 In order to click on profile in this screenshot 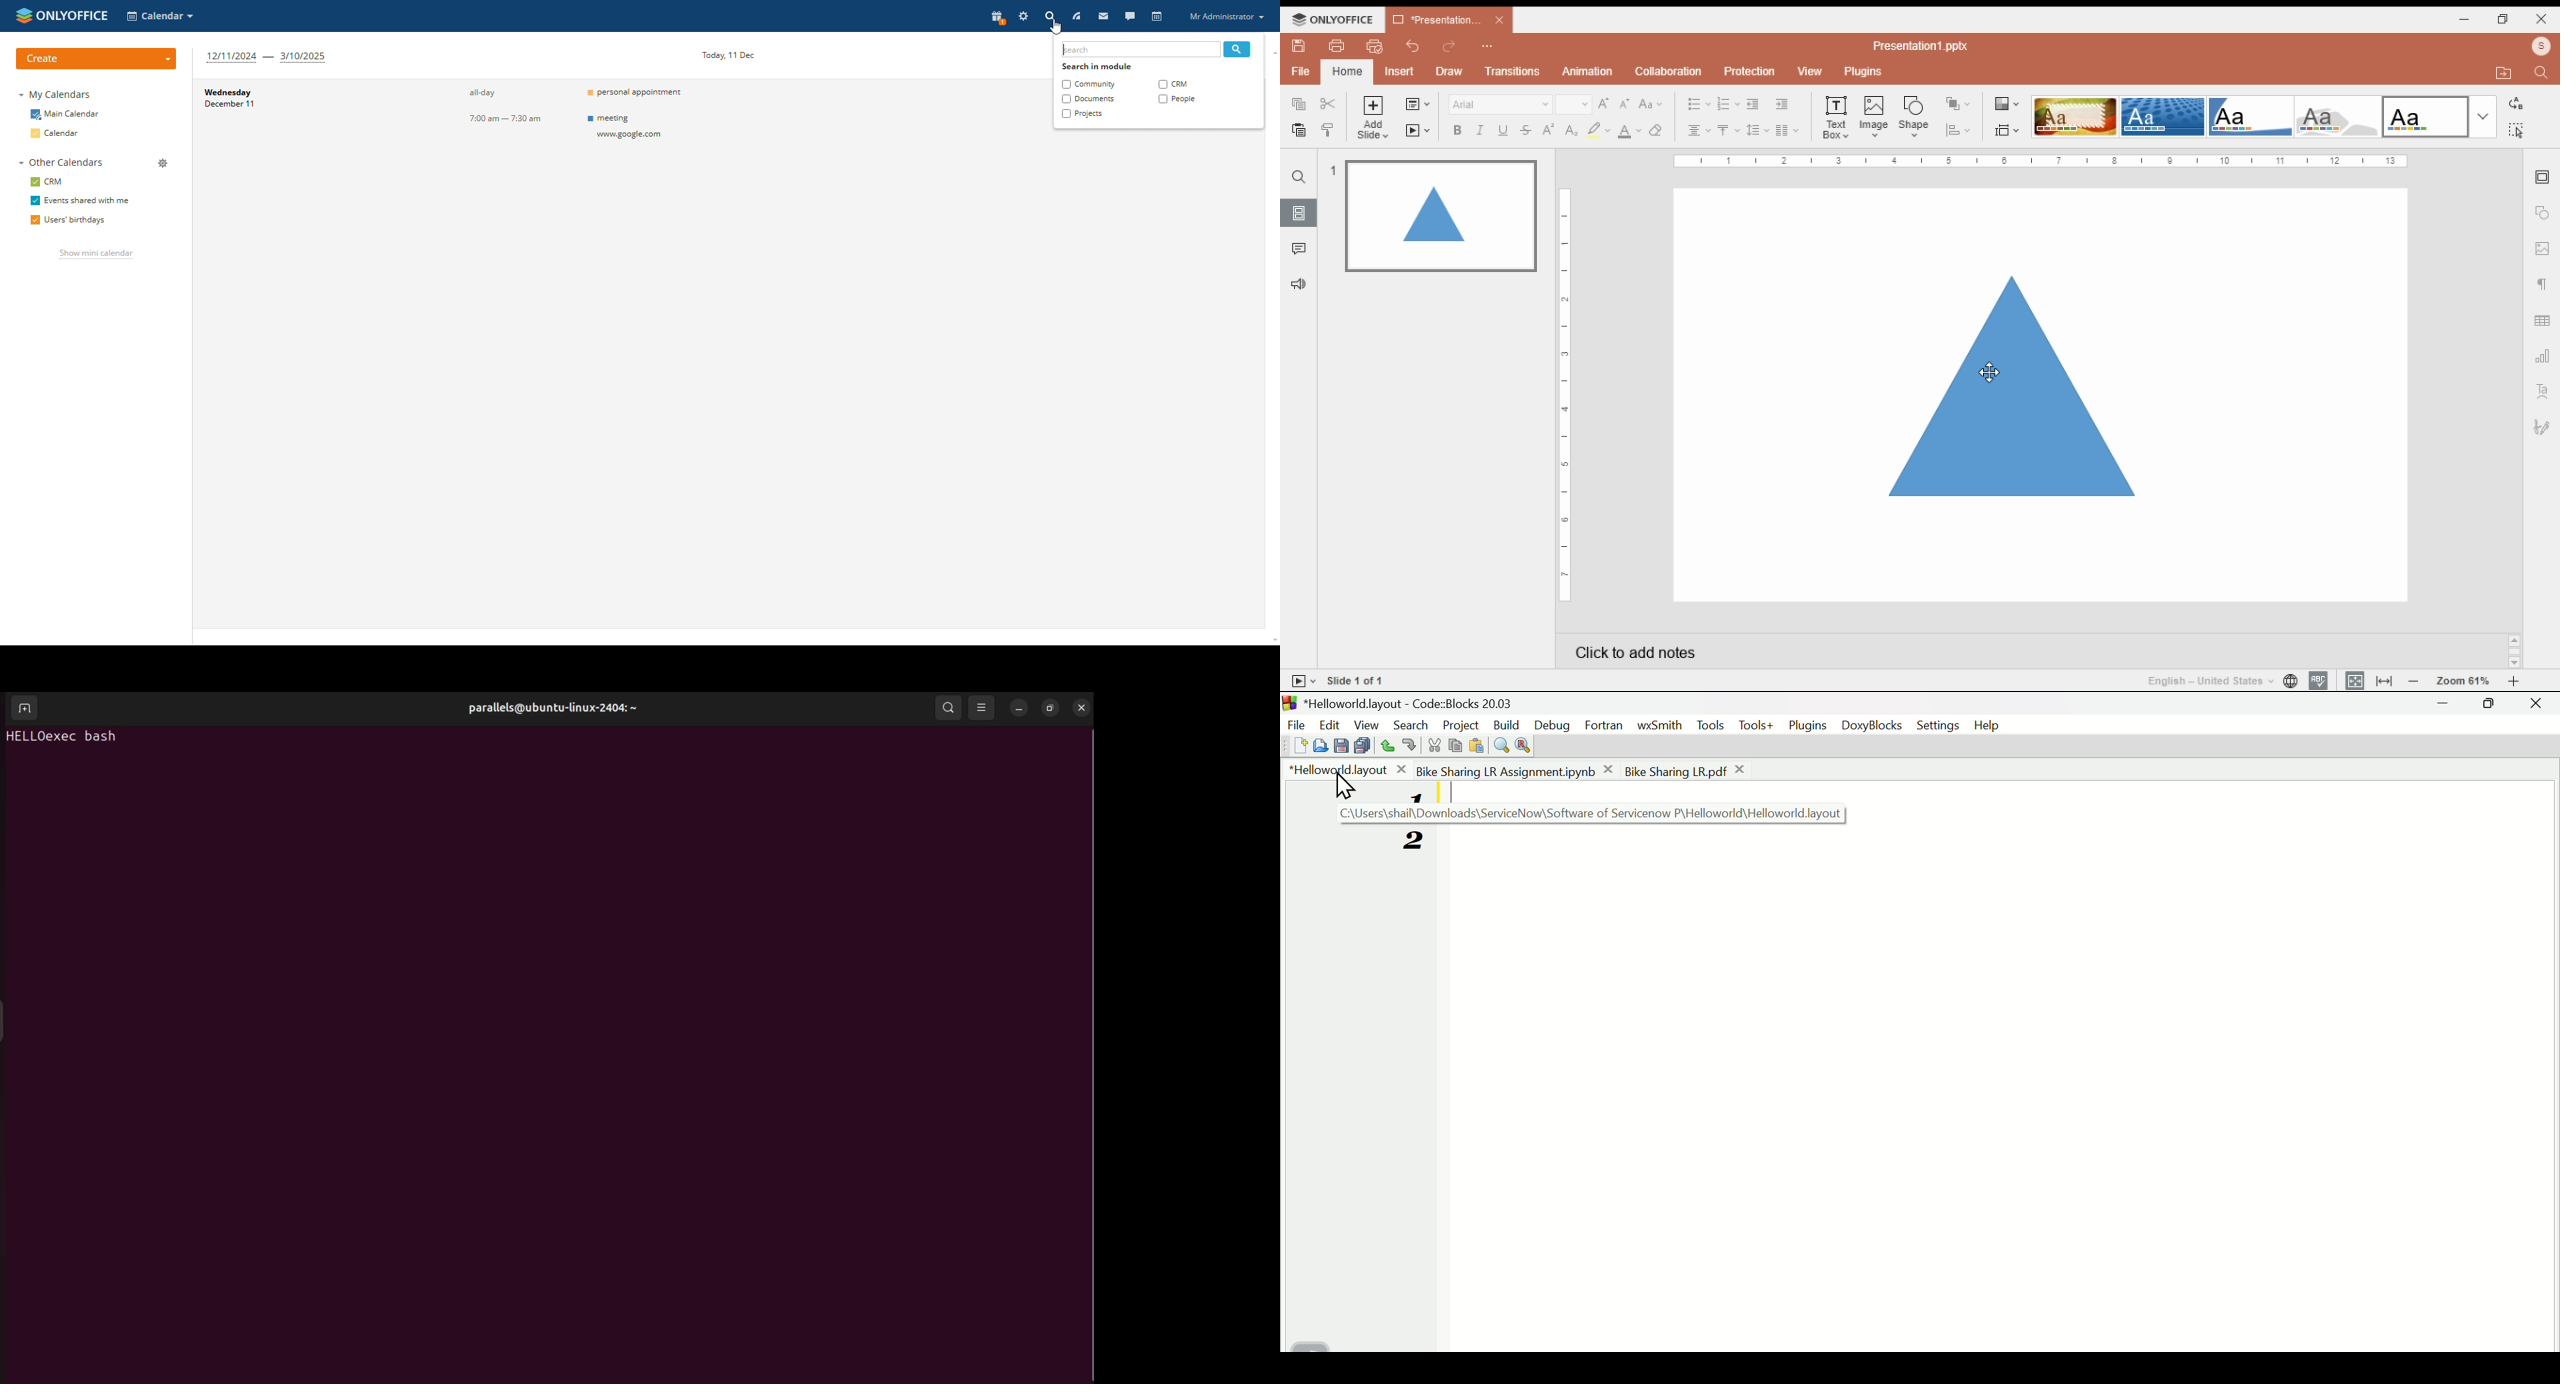, I will do `click(1225, 16)`.